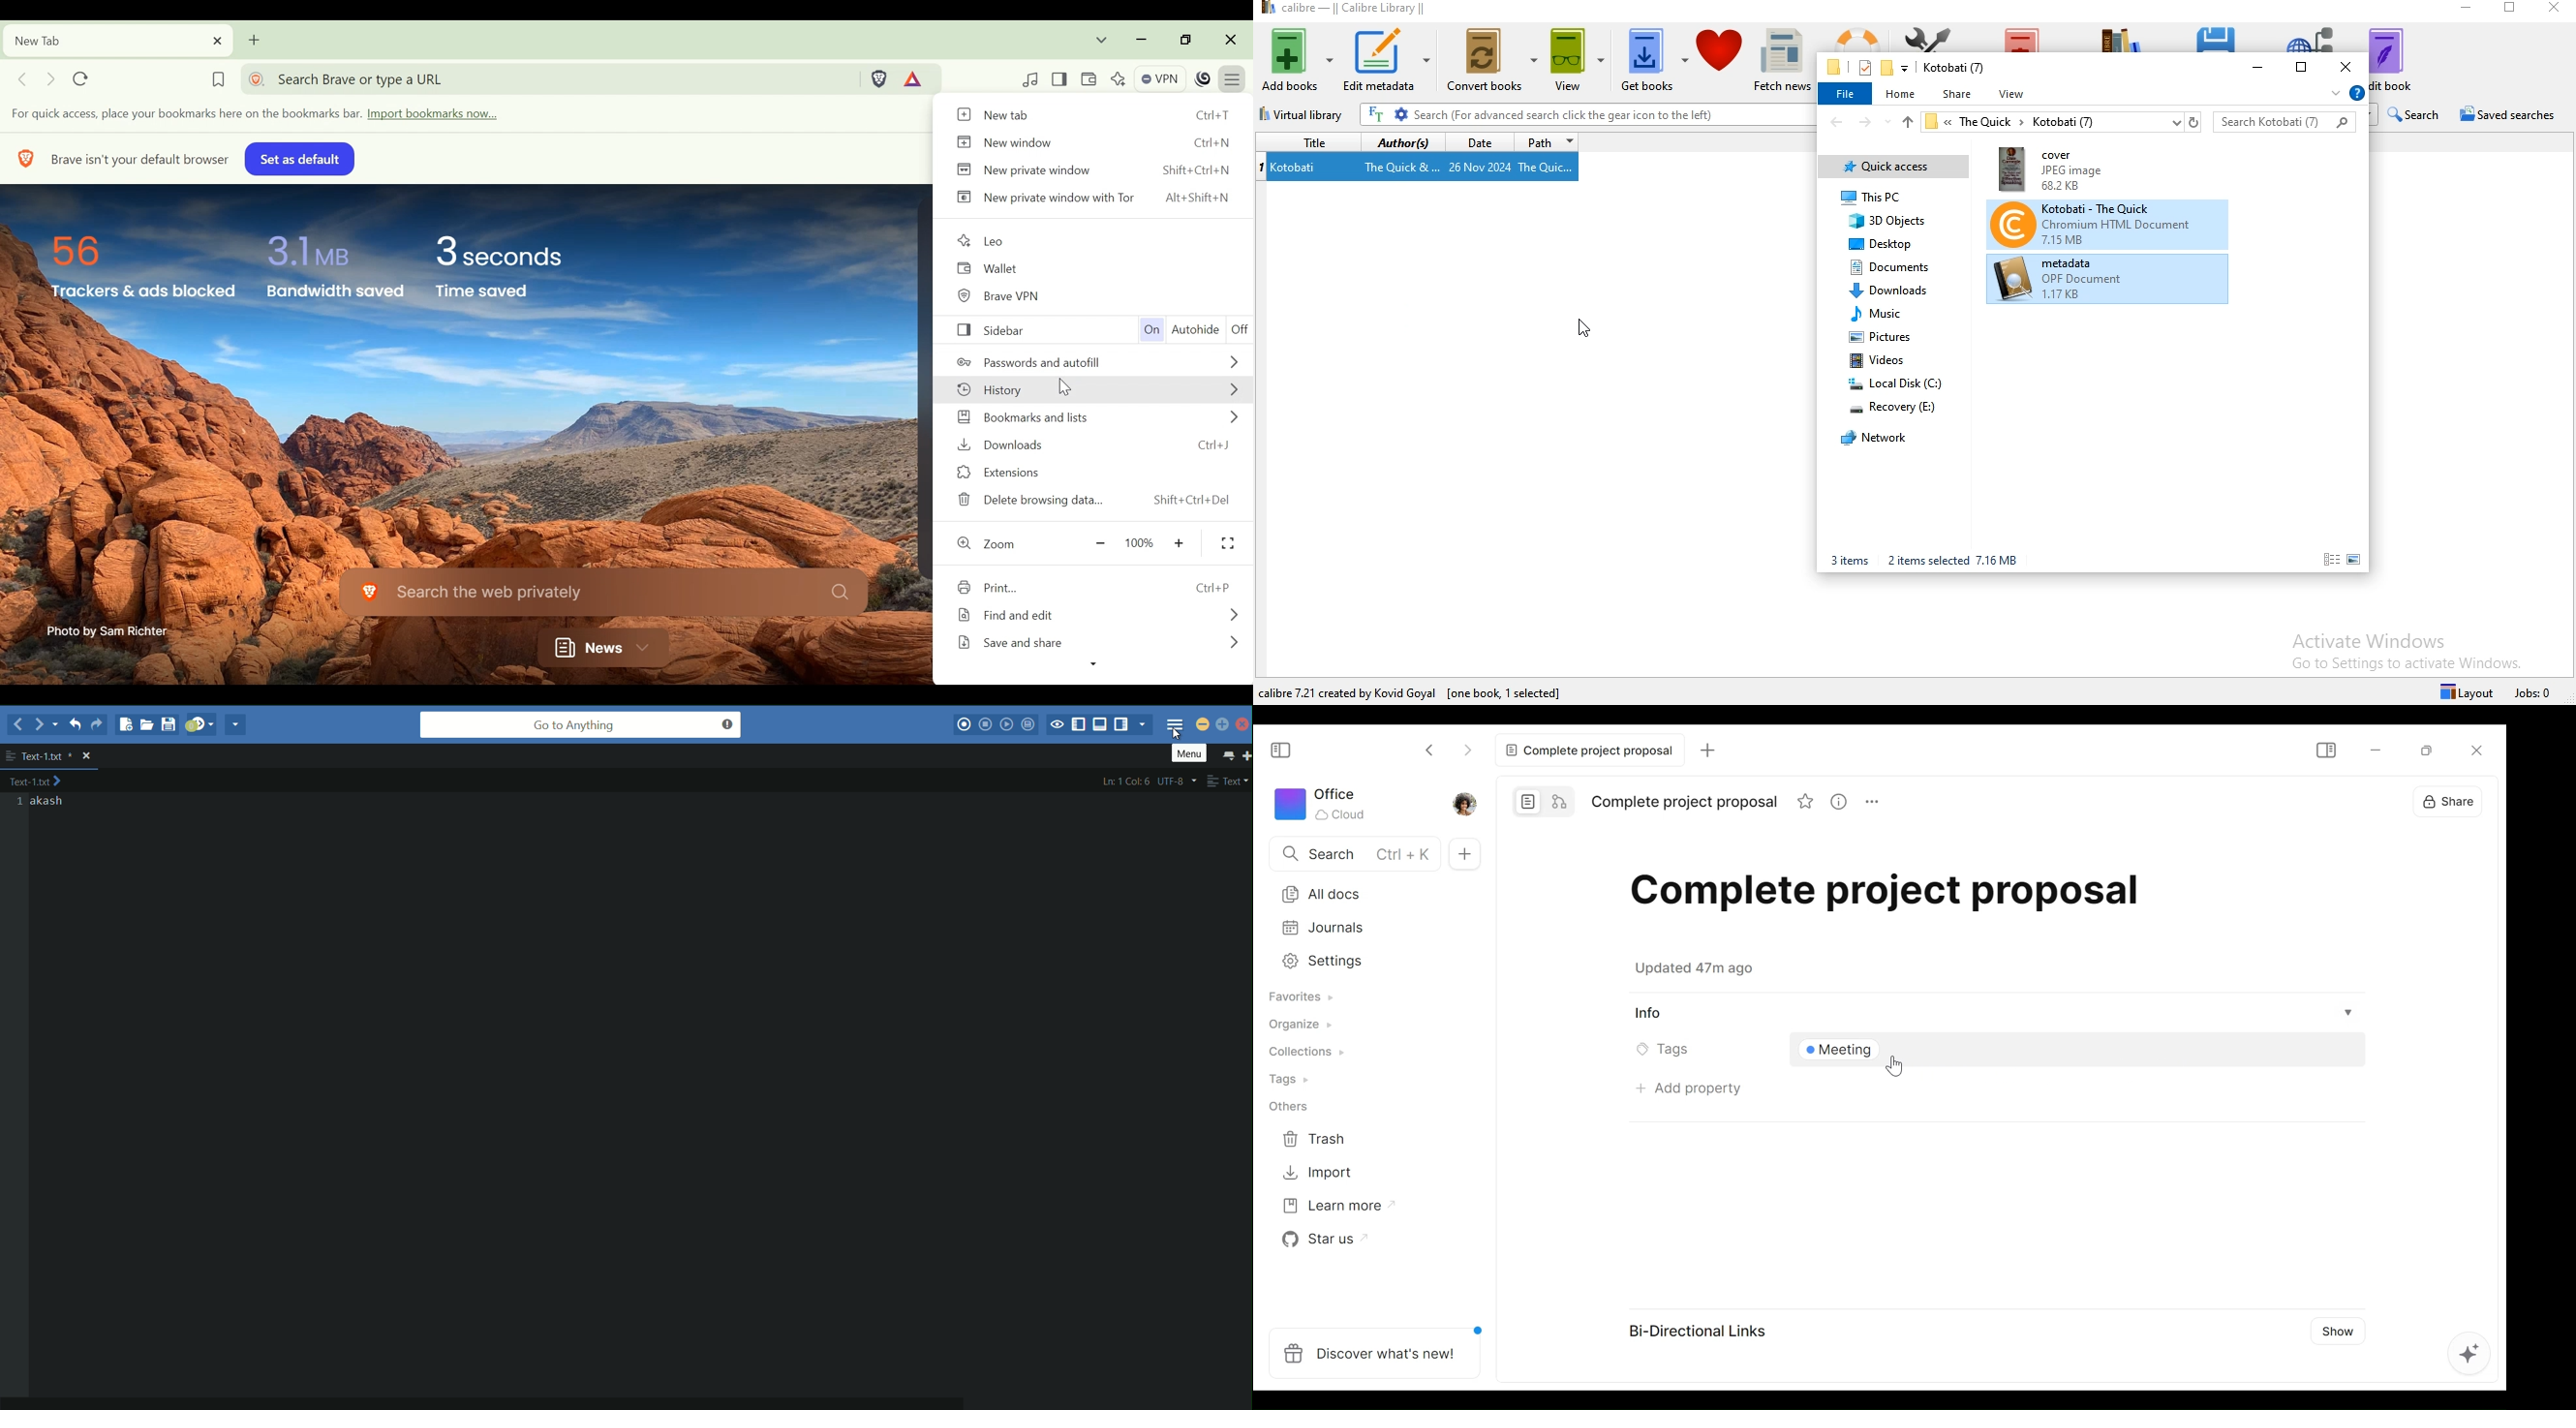  I want to click on the quick & ..., so click(1400, 169).